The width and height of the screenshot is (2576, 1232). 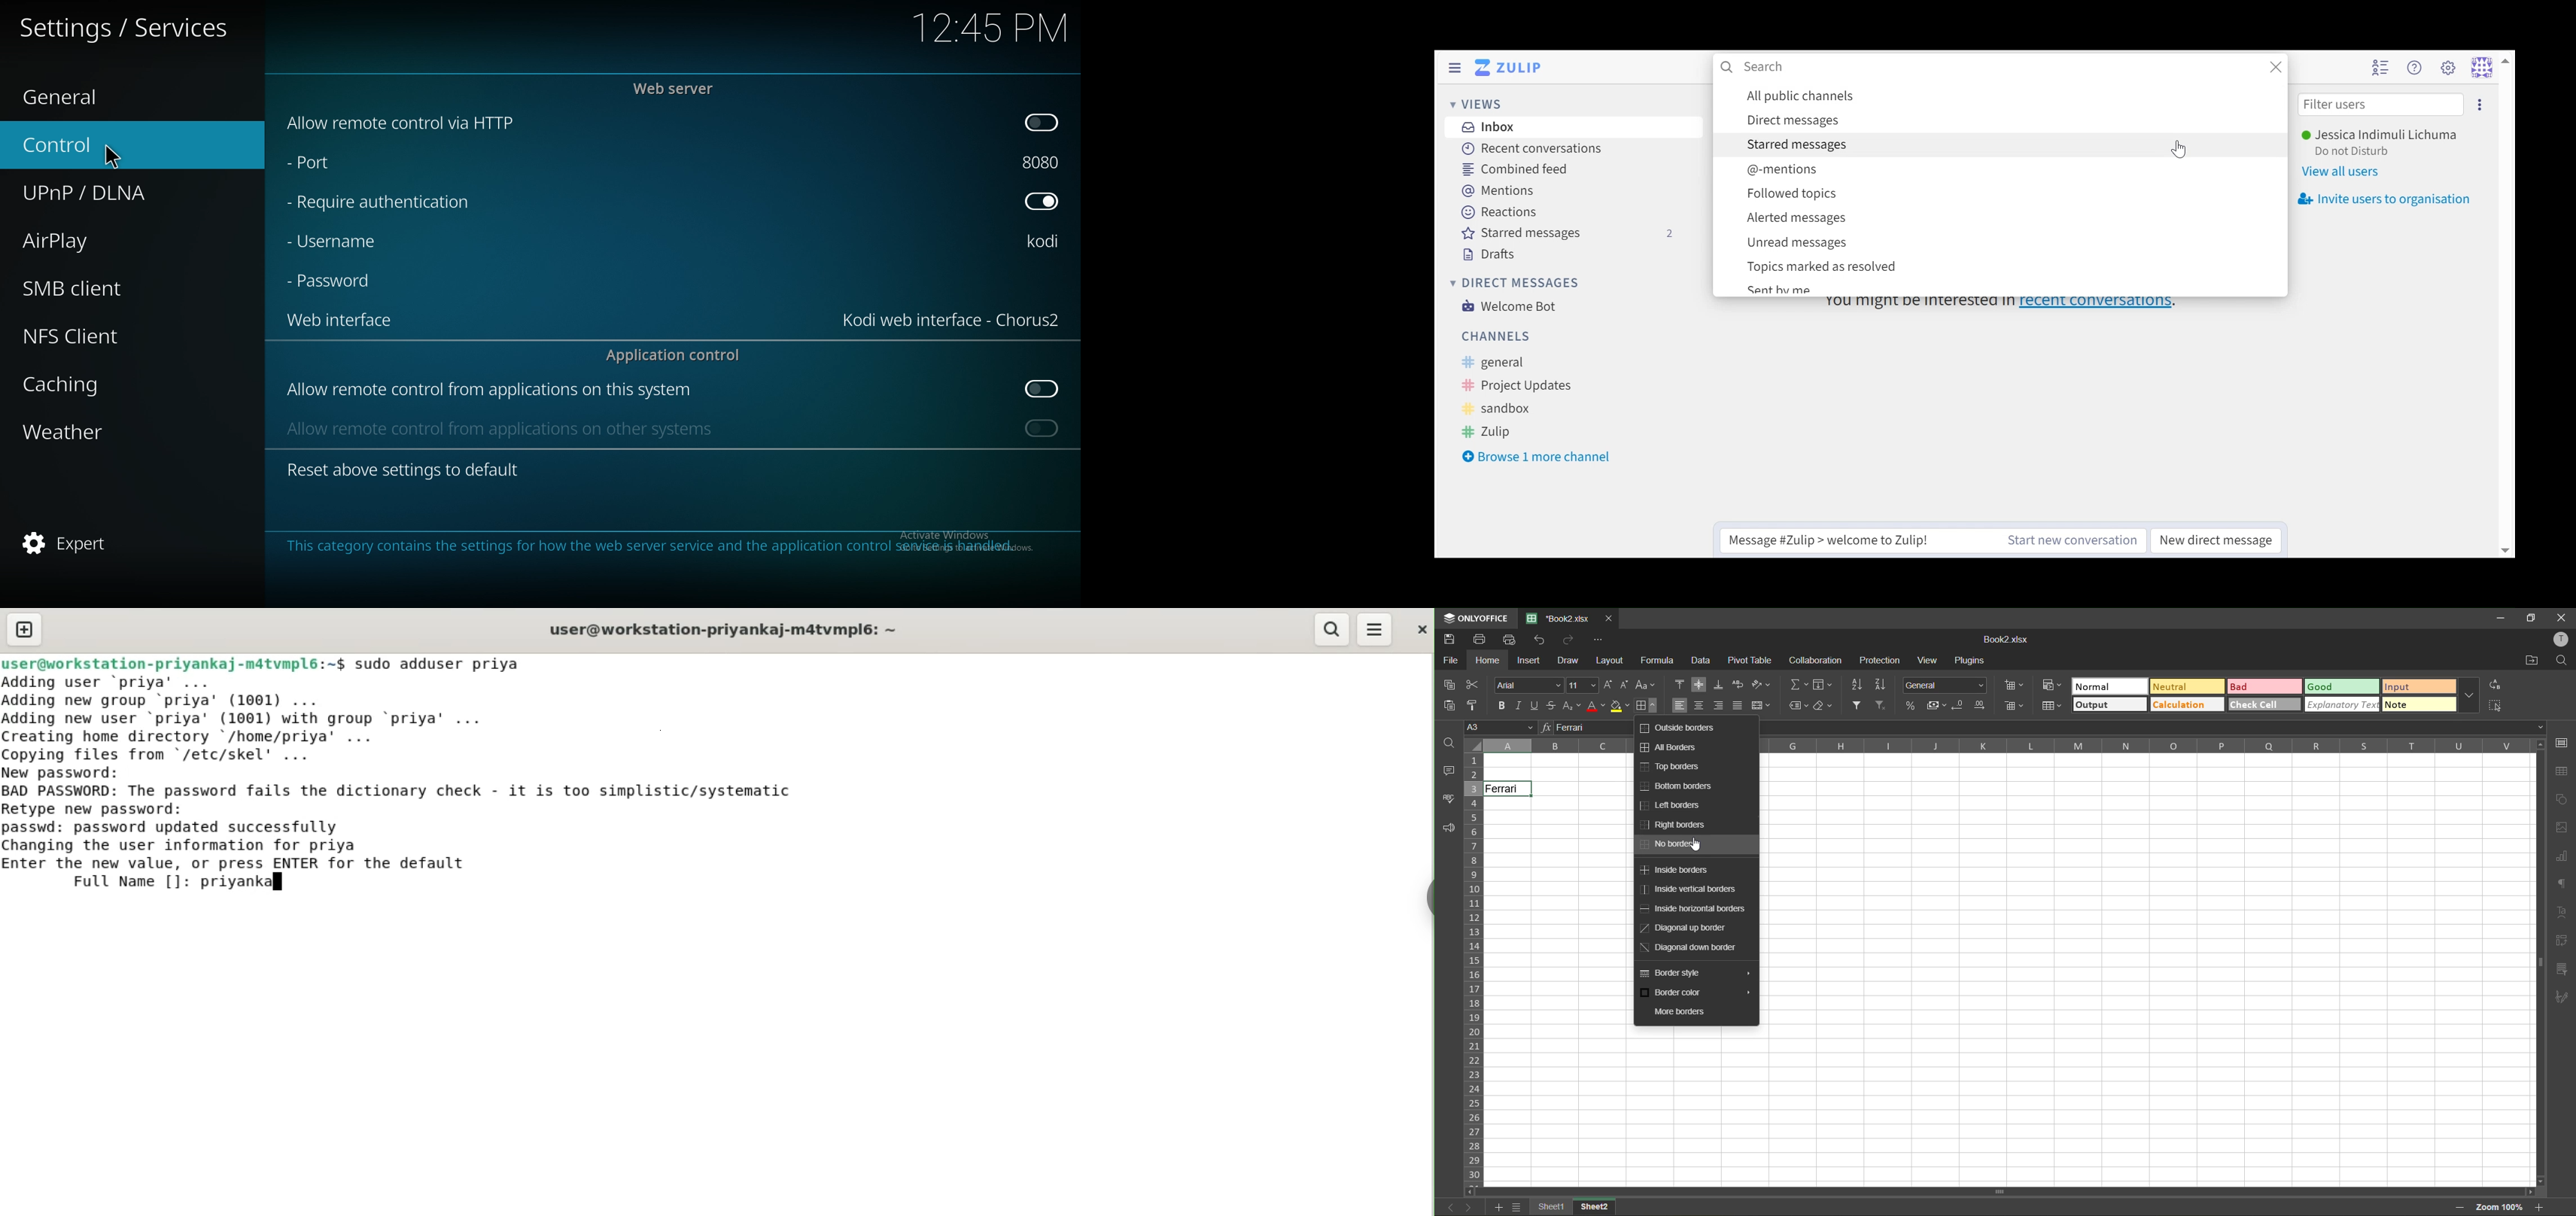 What do you see at coordinates (1449, 706) in the screenshot?
I see `paste` at bounding box center [1449, 706].